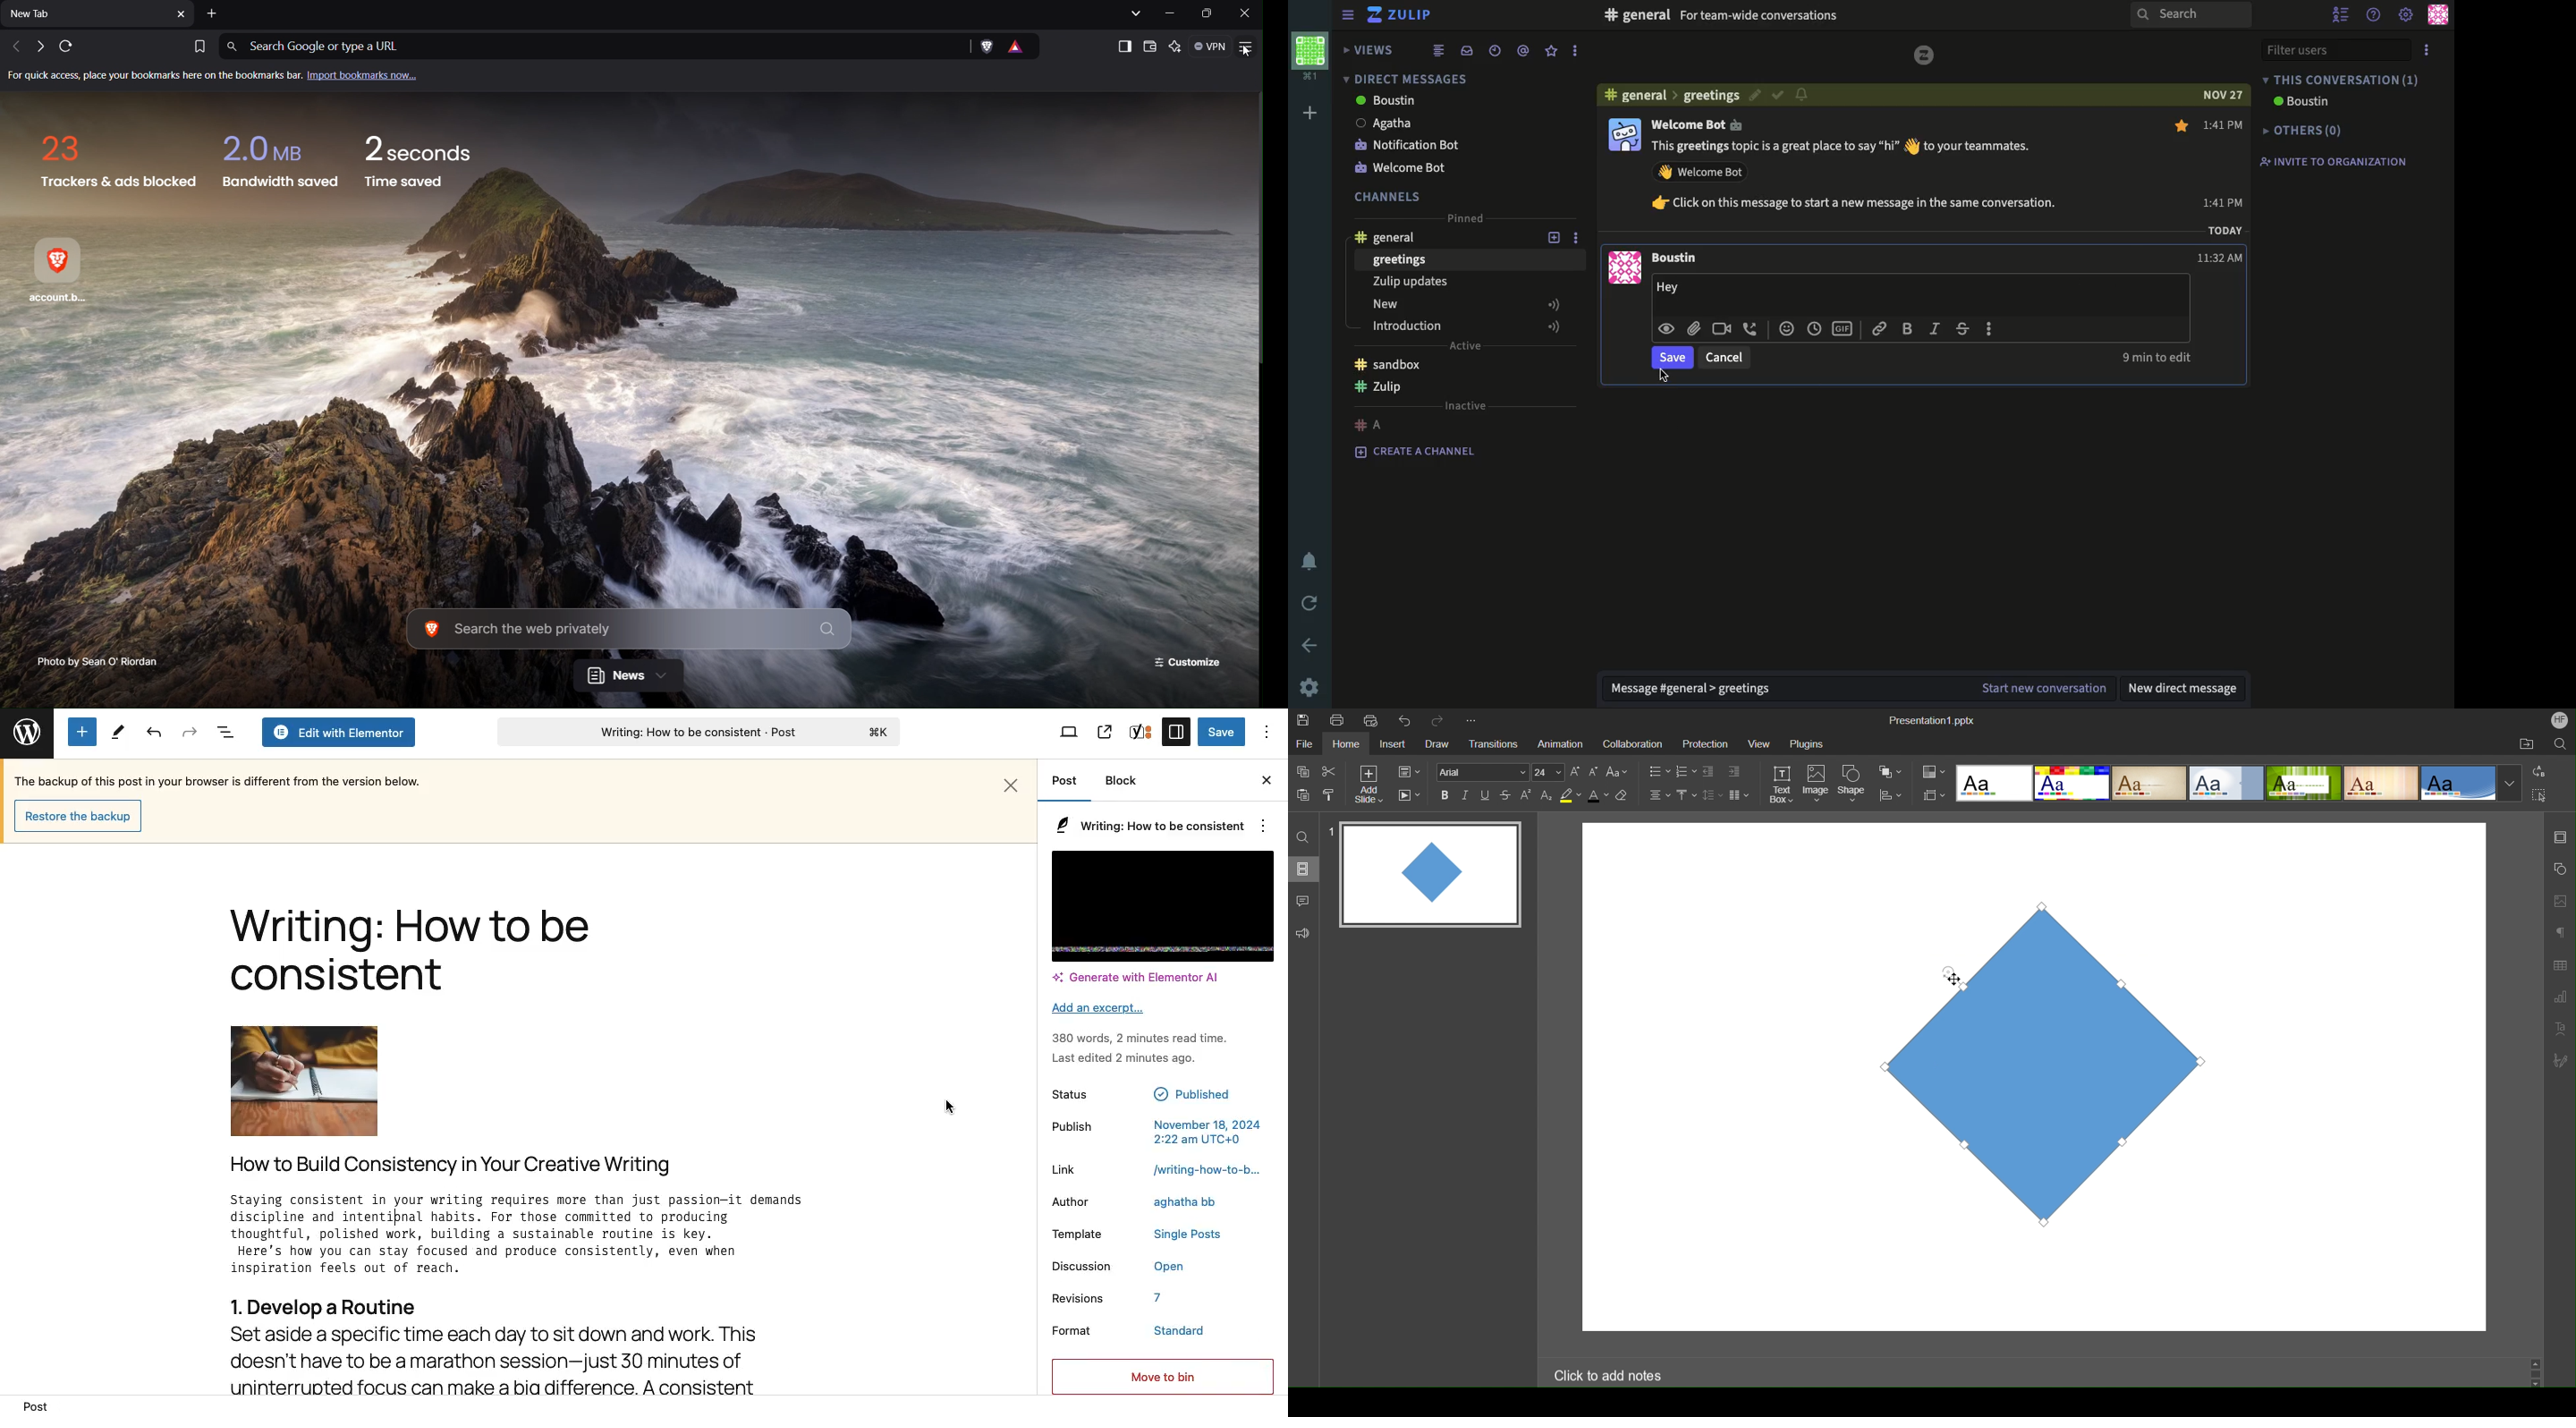  What do you see at coordinates (1484, 795) in the screenshot?
I see `Underline` at bounding box center [1484, 795].